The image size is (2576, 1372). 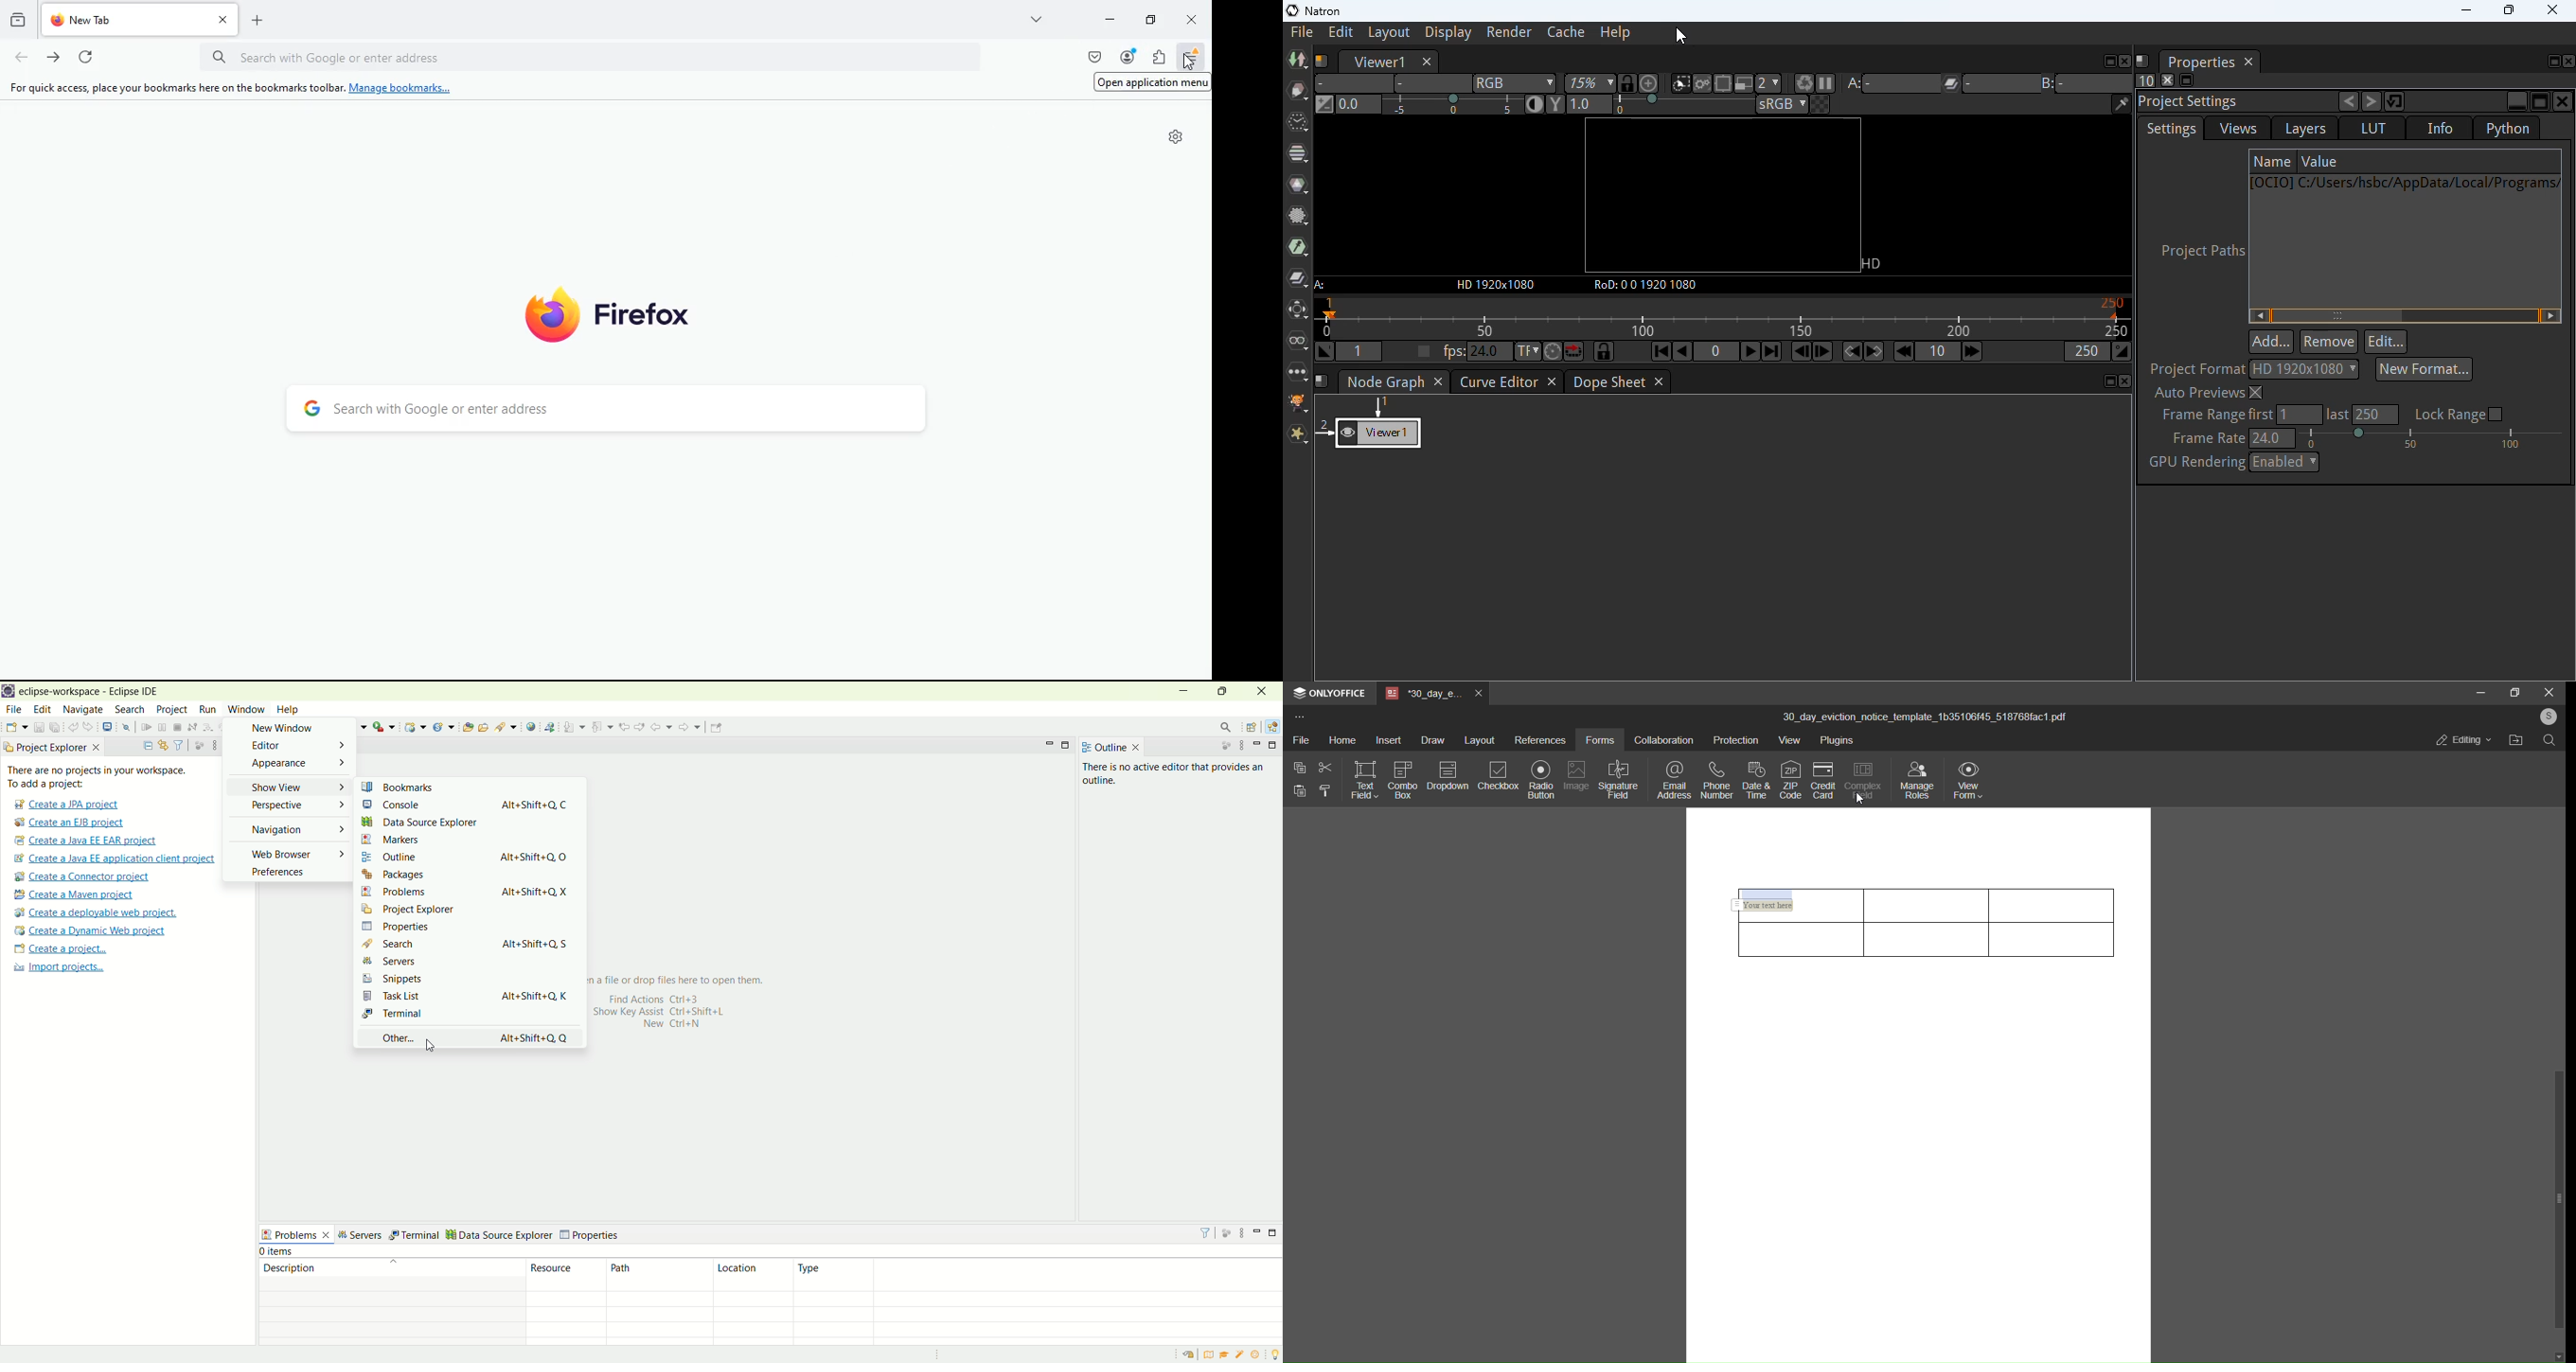 What do you see at coordinates (360, 1234) in the screenshot?
I see `servers` at bounding box center [360, 1234].